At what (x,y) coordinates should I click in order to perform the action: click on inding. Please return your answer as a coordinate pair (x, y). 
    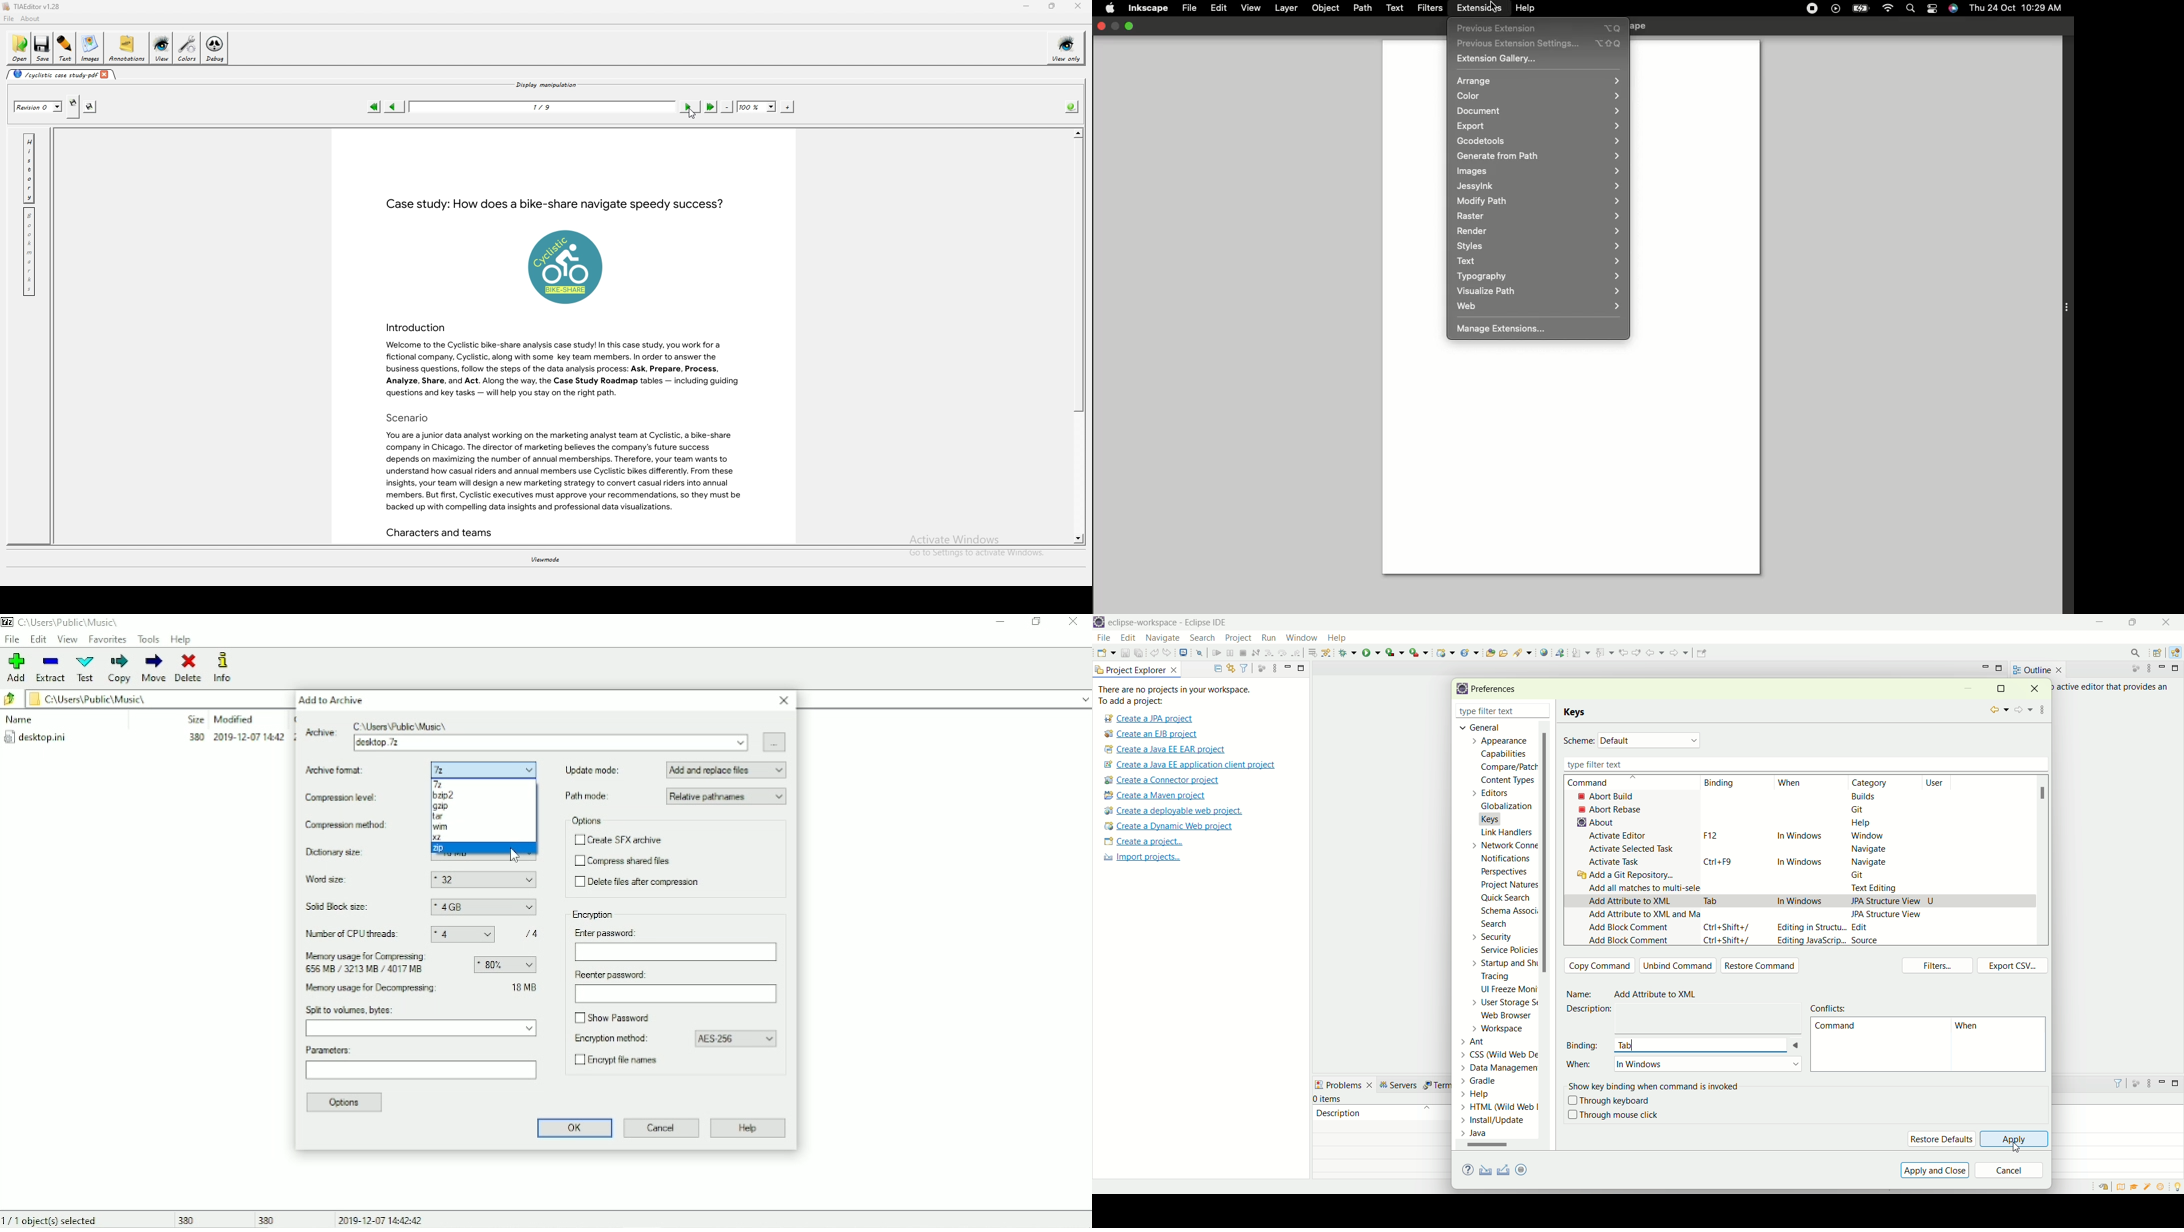
    Looking at the image, I should click on (1720, 783).